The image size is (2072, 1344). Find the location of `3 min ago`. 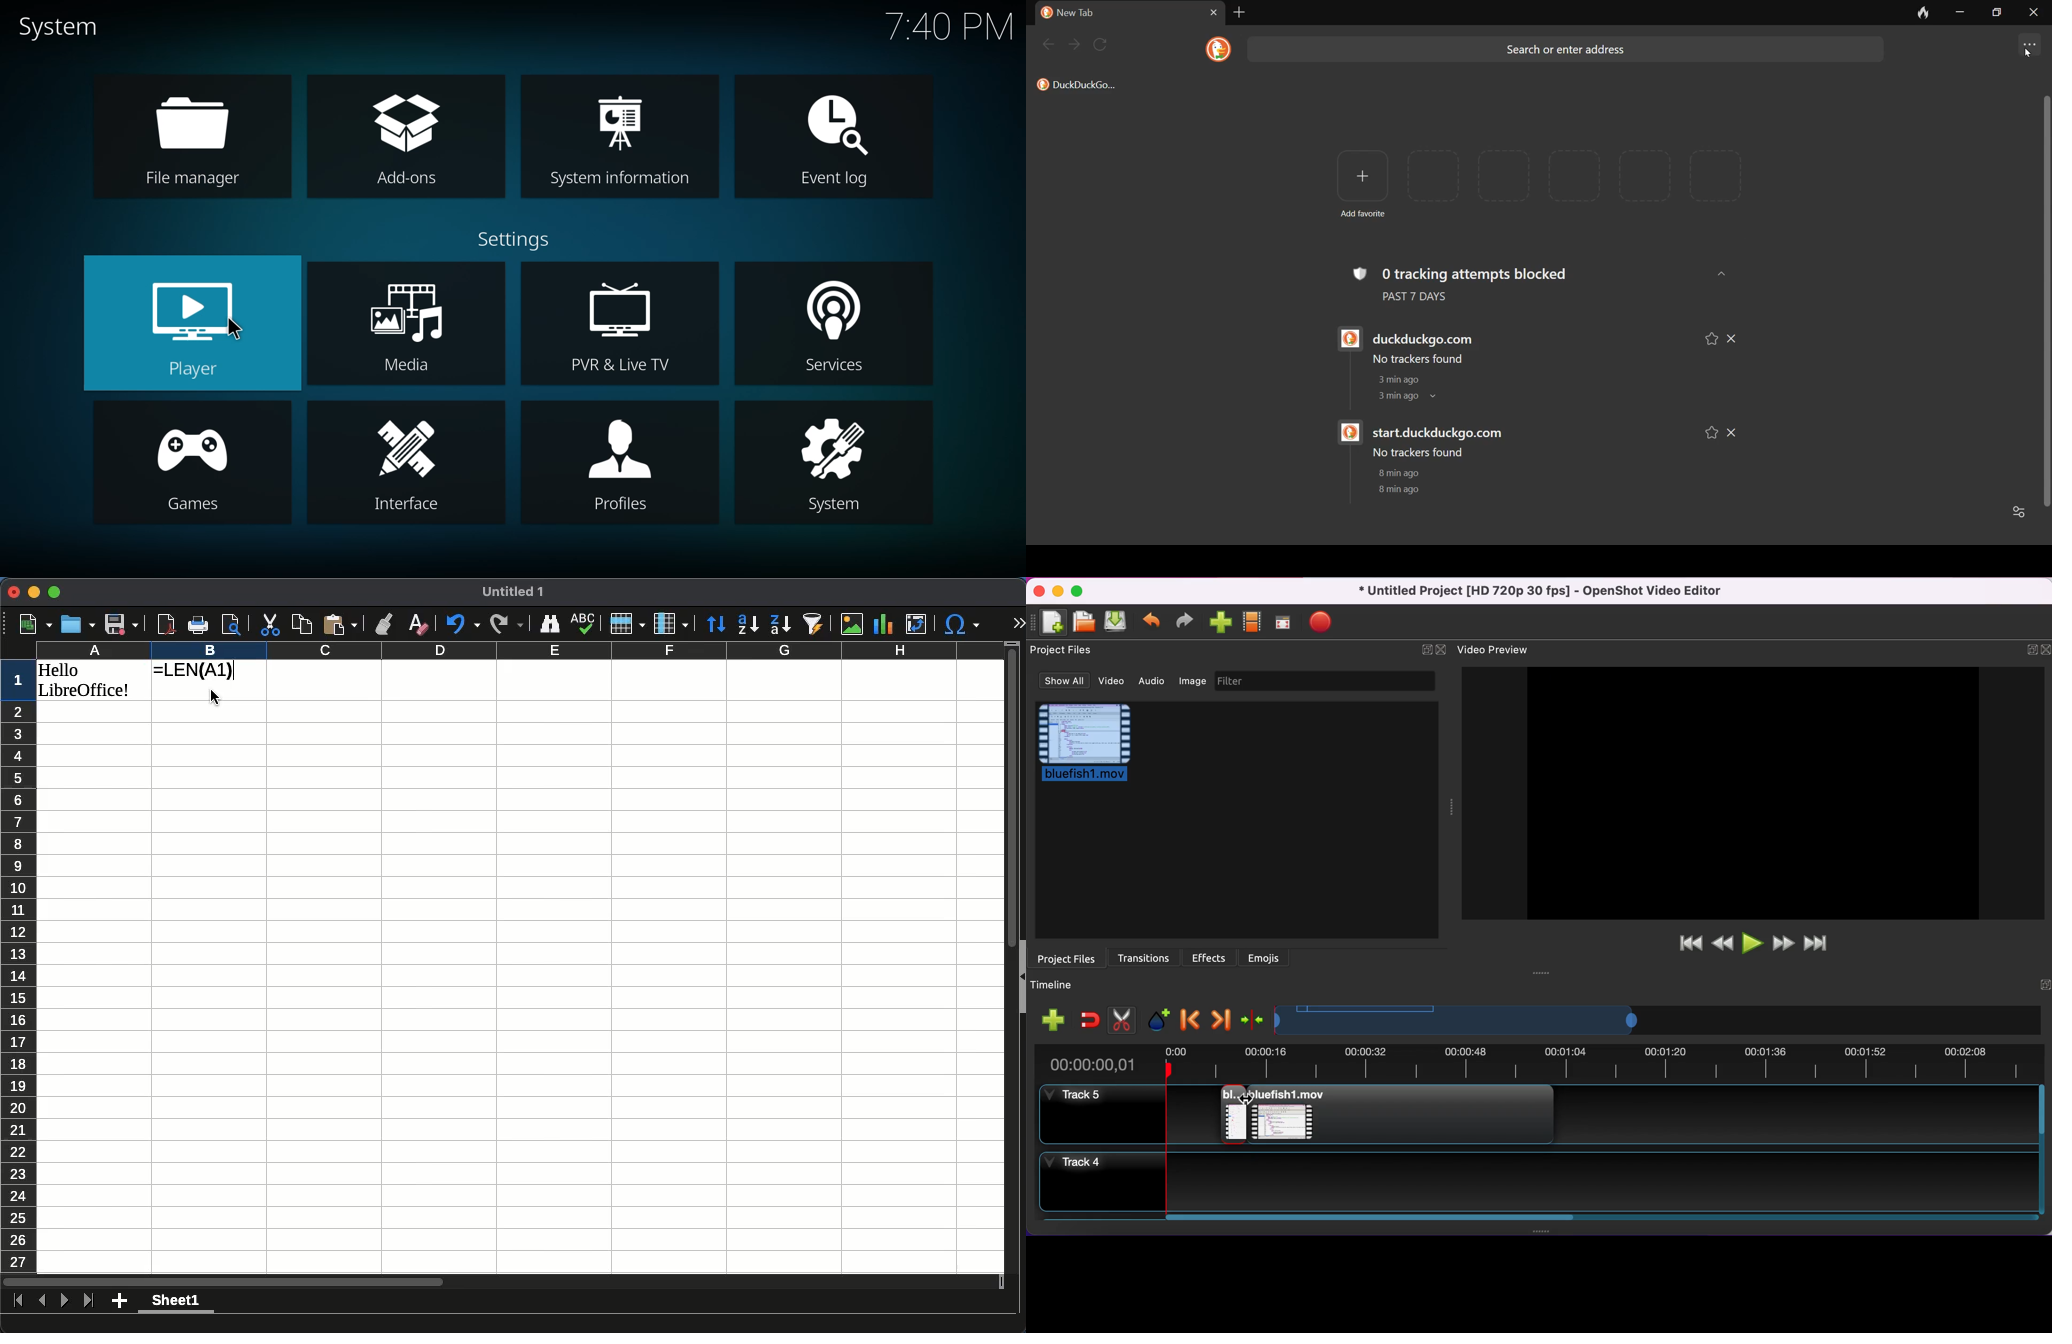

3 min ago is located at coordinates (1394, 397).